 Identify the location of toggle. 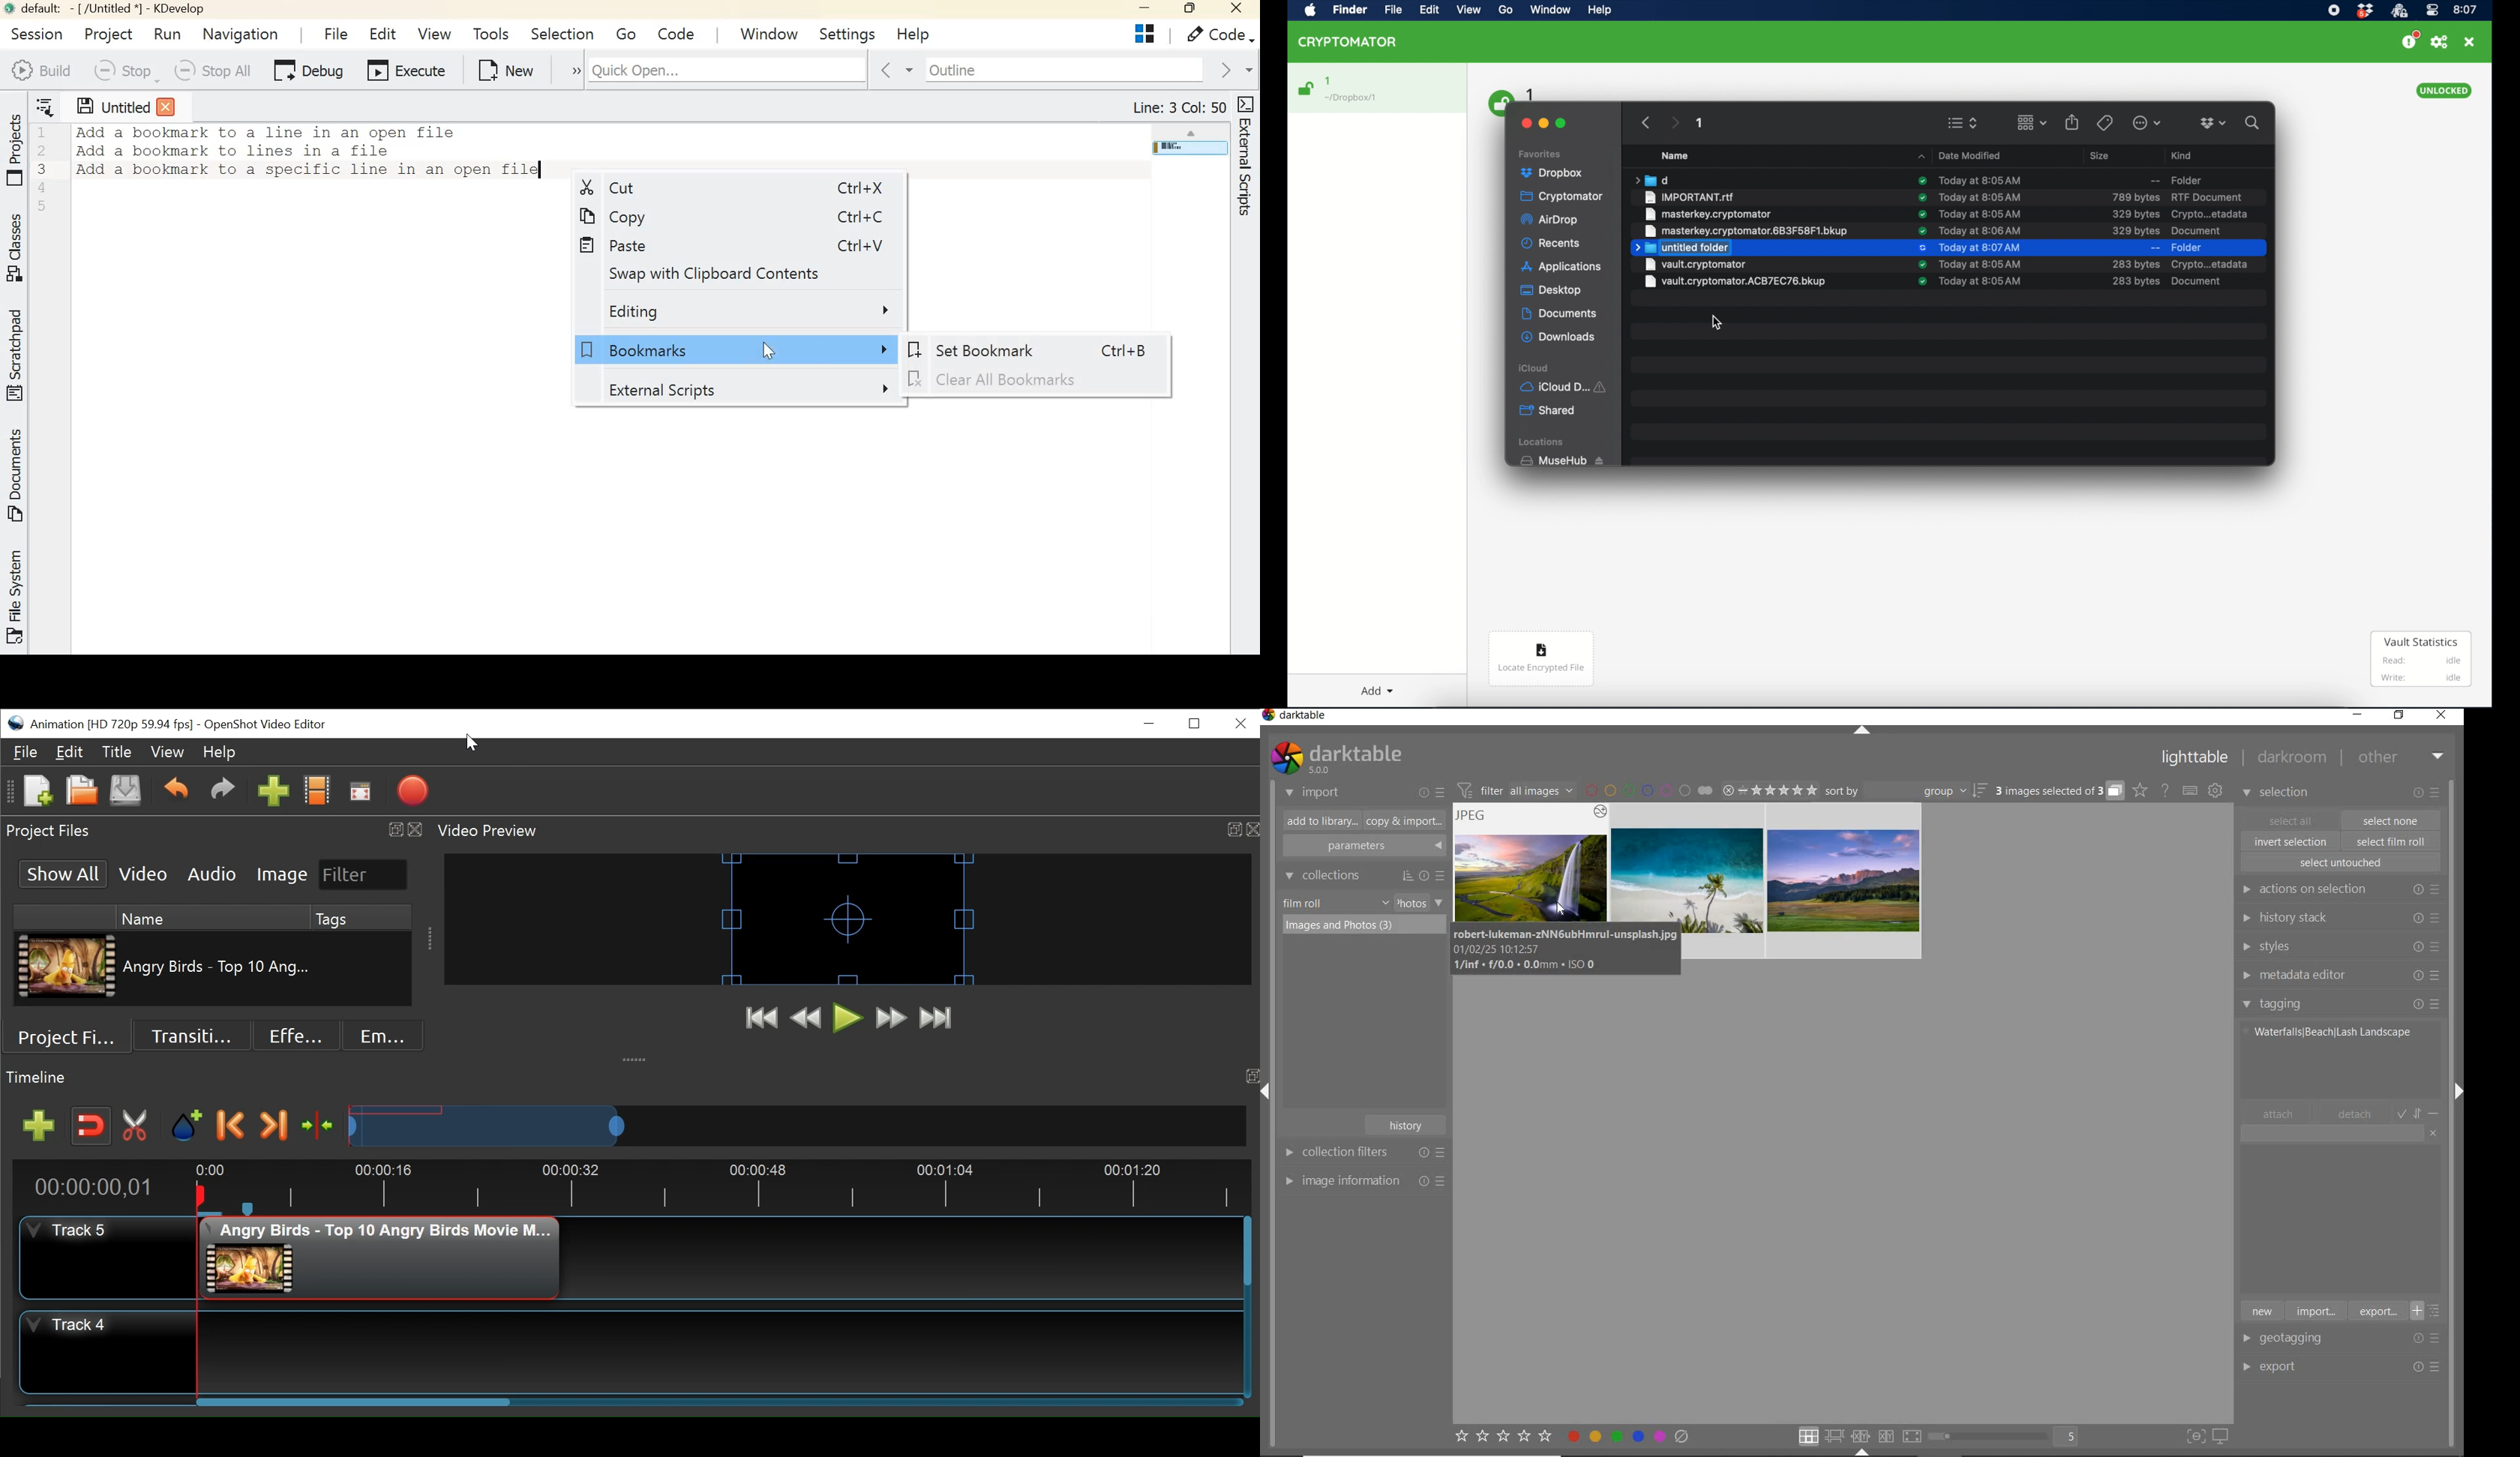
(2420, 1112).